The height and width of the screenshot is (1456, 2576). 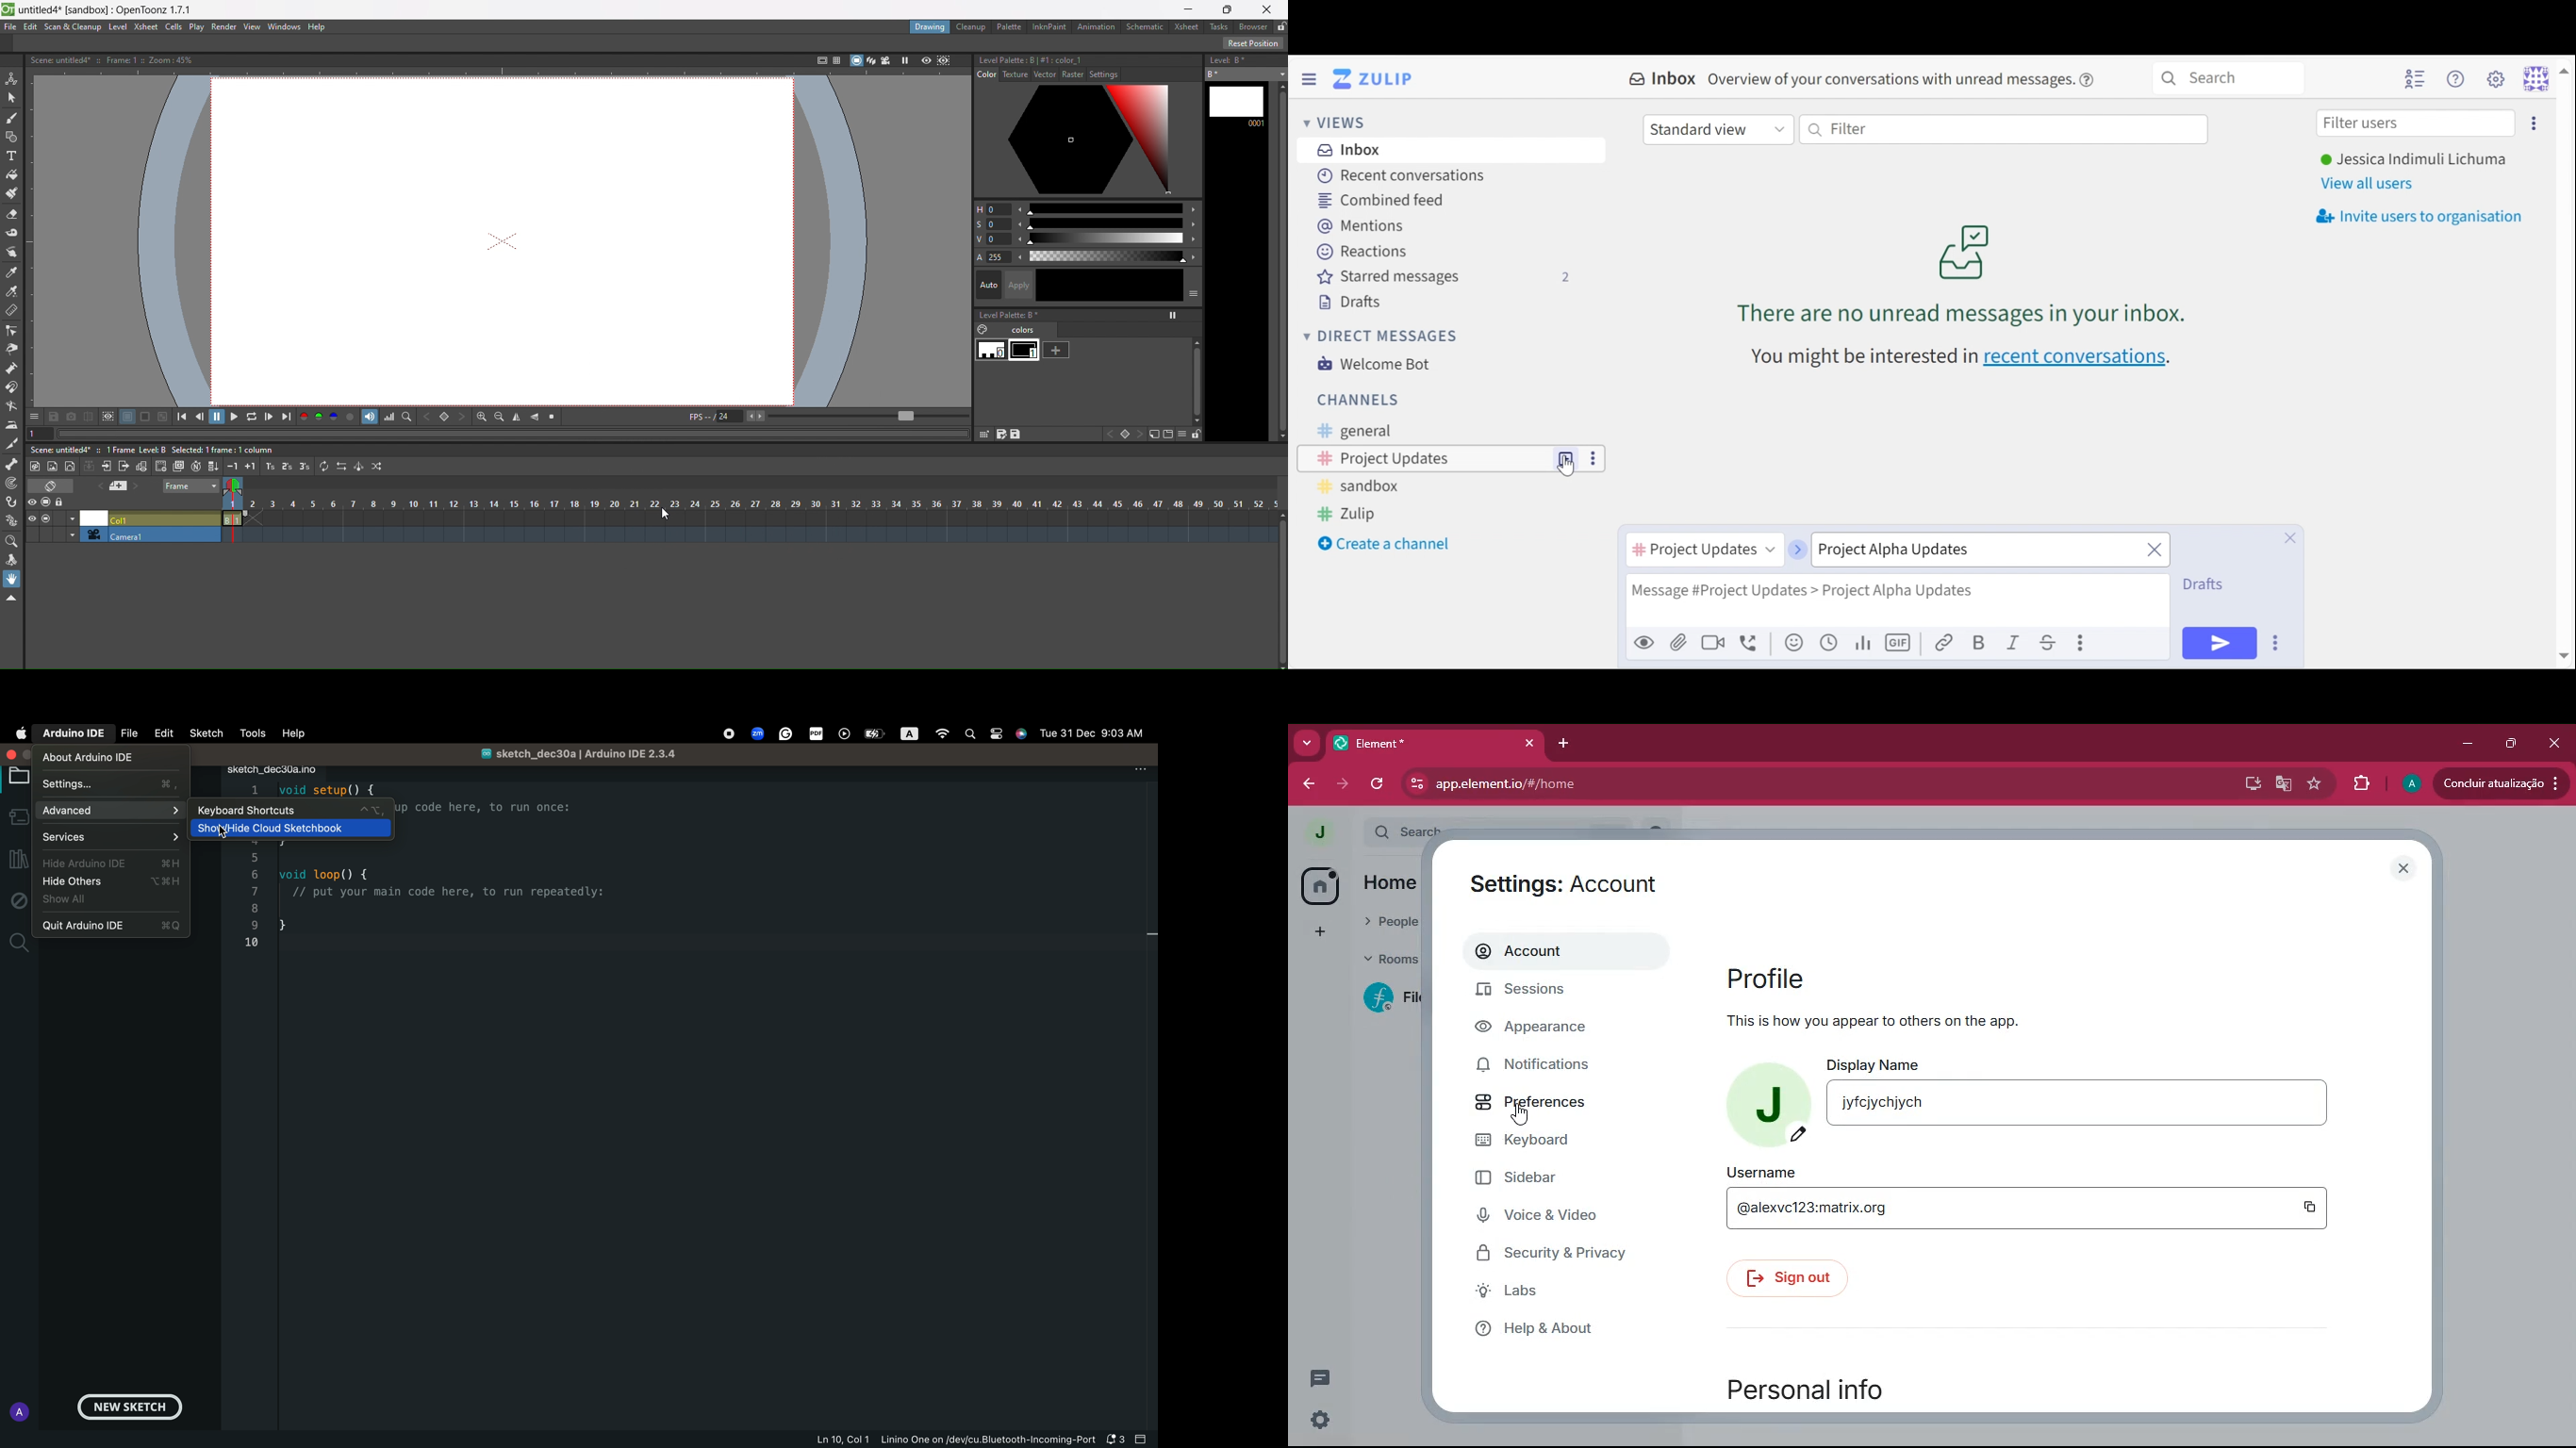 What do you see at coordinates (1268, 9) in the screenshot?
I see `close` at bounding box center [1268, 9].